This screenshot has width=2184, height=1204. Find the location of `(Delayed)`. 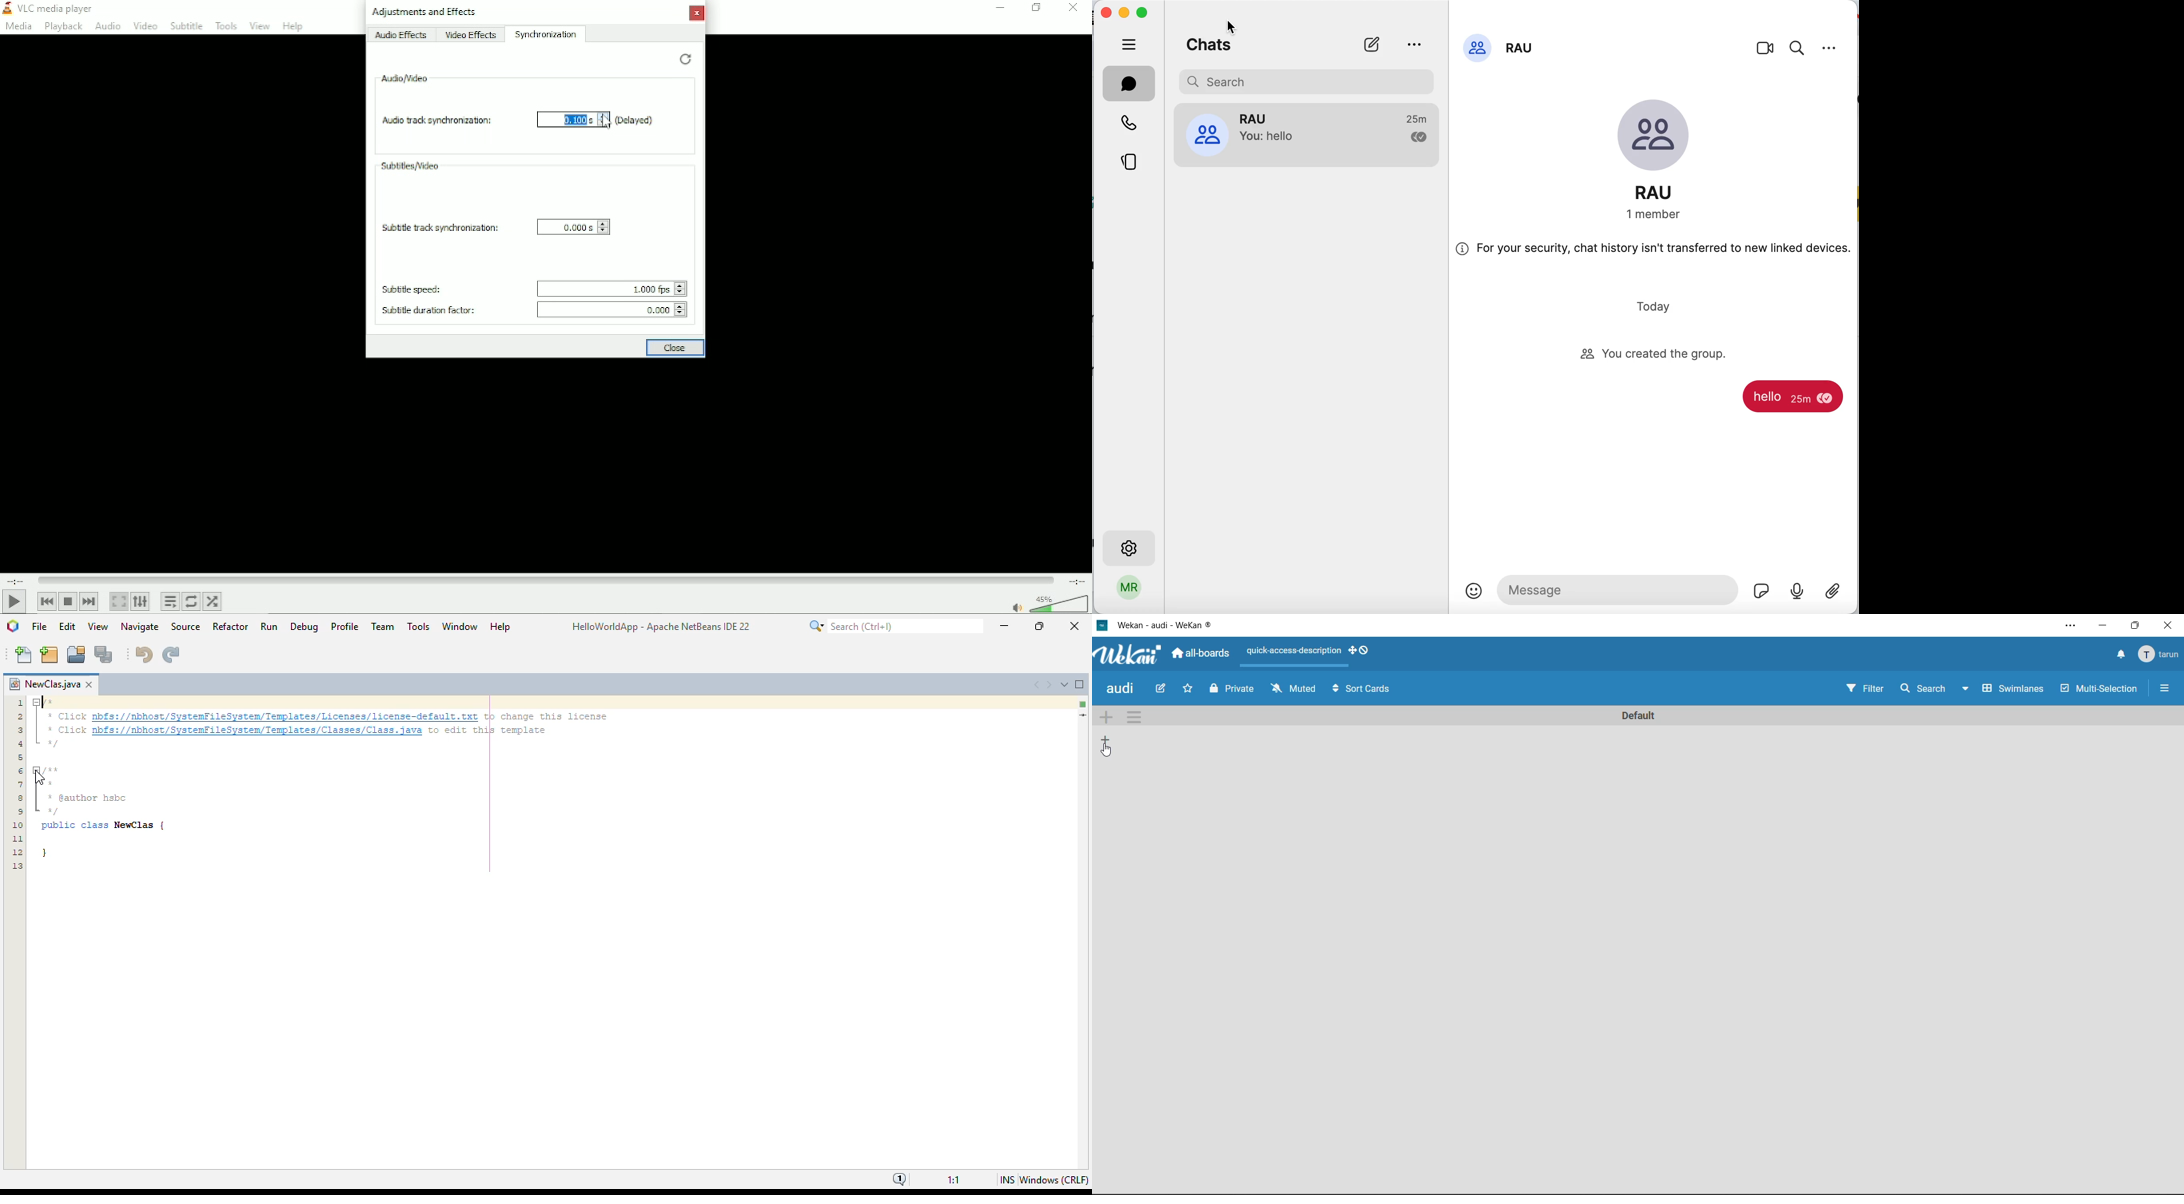

(Delayed) is located at coordinates (635, 120).